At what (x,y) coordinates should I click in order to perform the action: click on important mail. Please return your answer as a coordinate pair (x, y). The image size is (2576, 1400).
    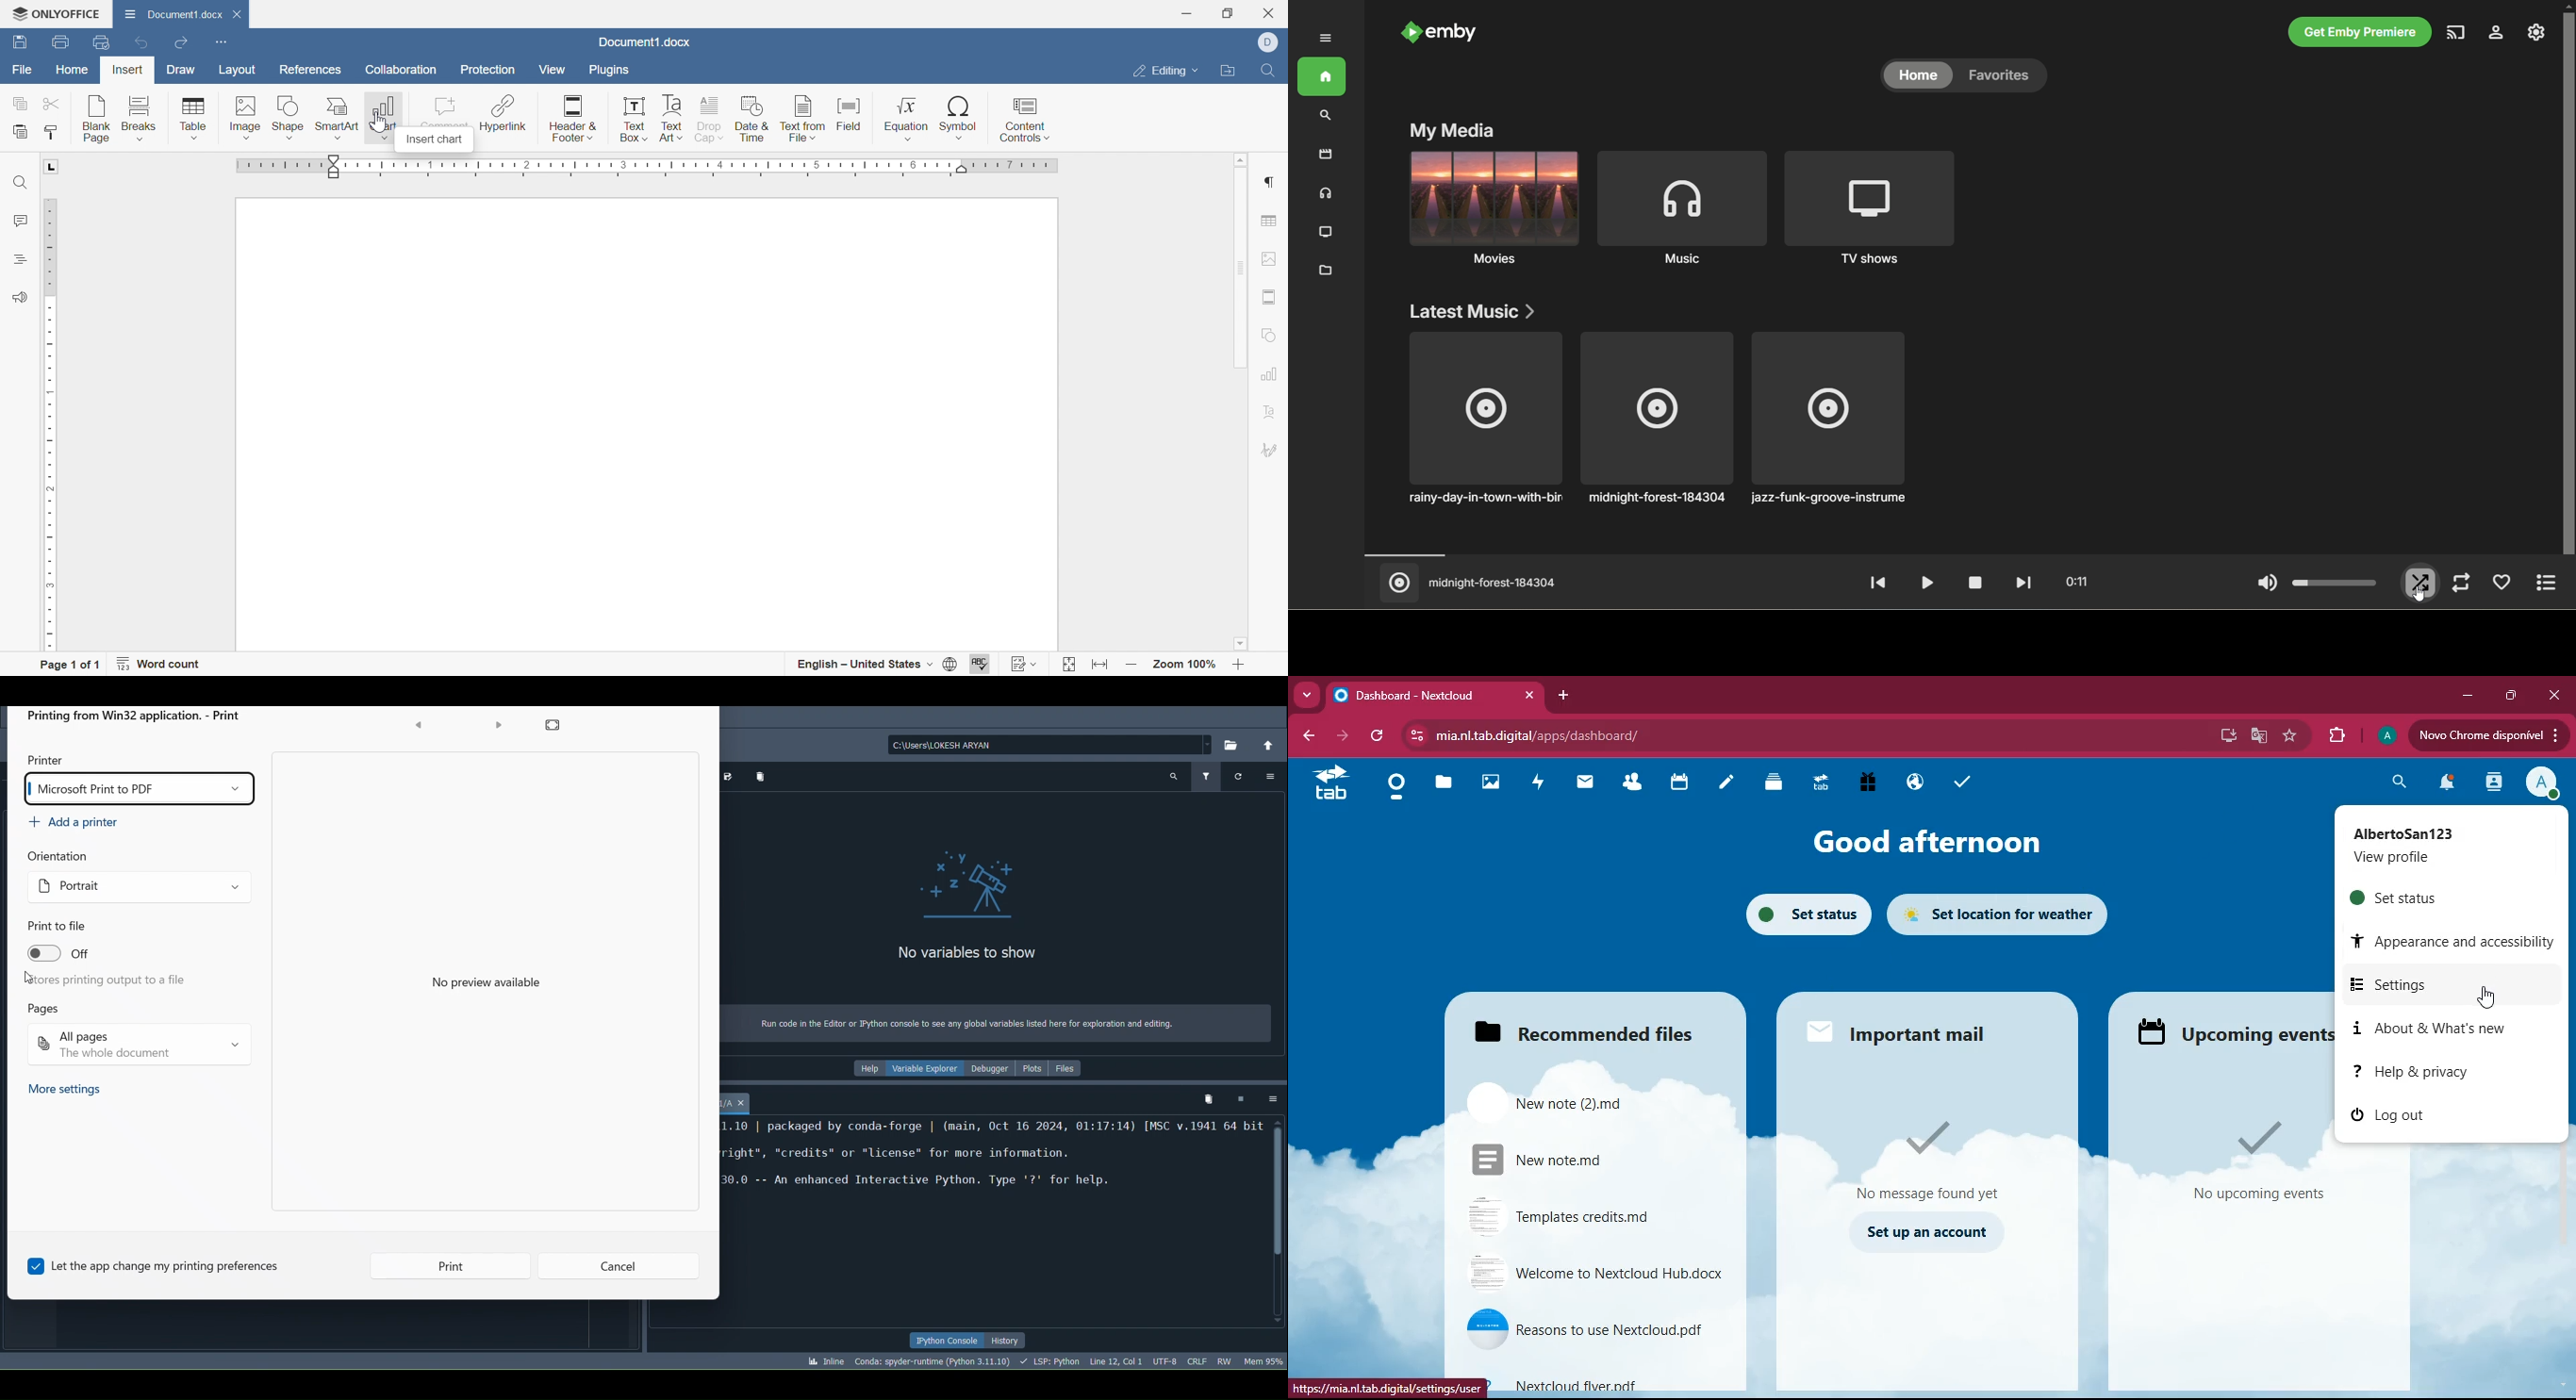
    Looking at the image, I should click on (1900, 1032).